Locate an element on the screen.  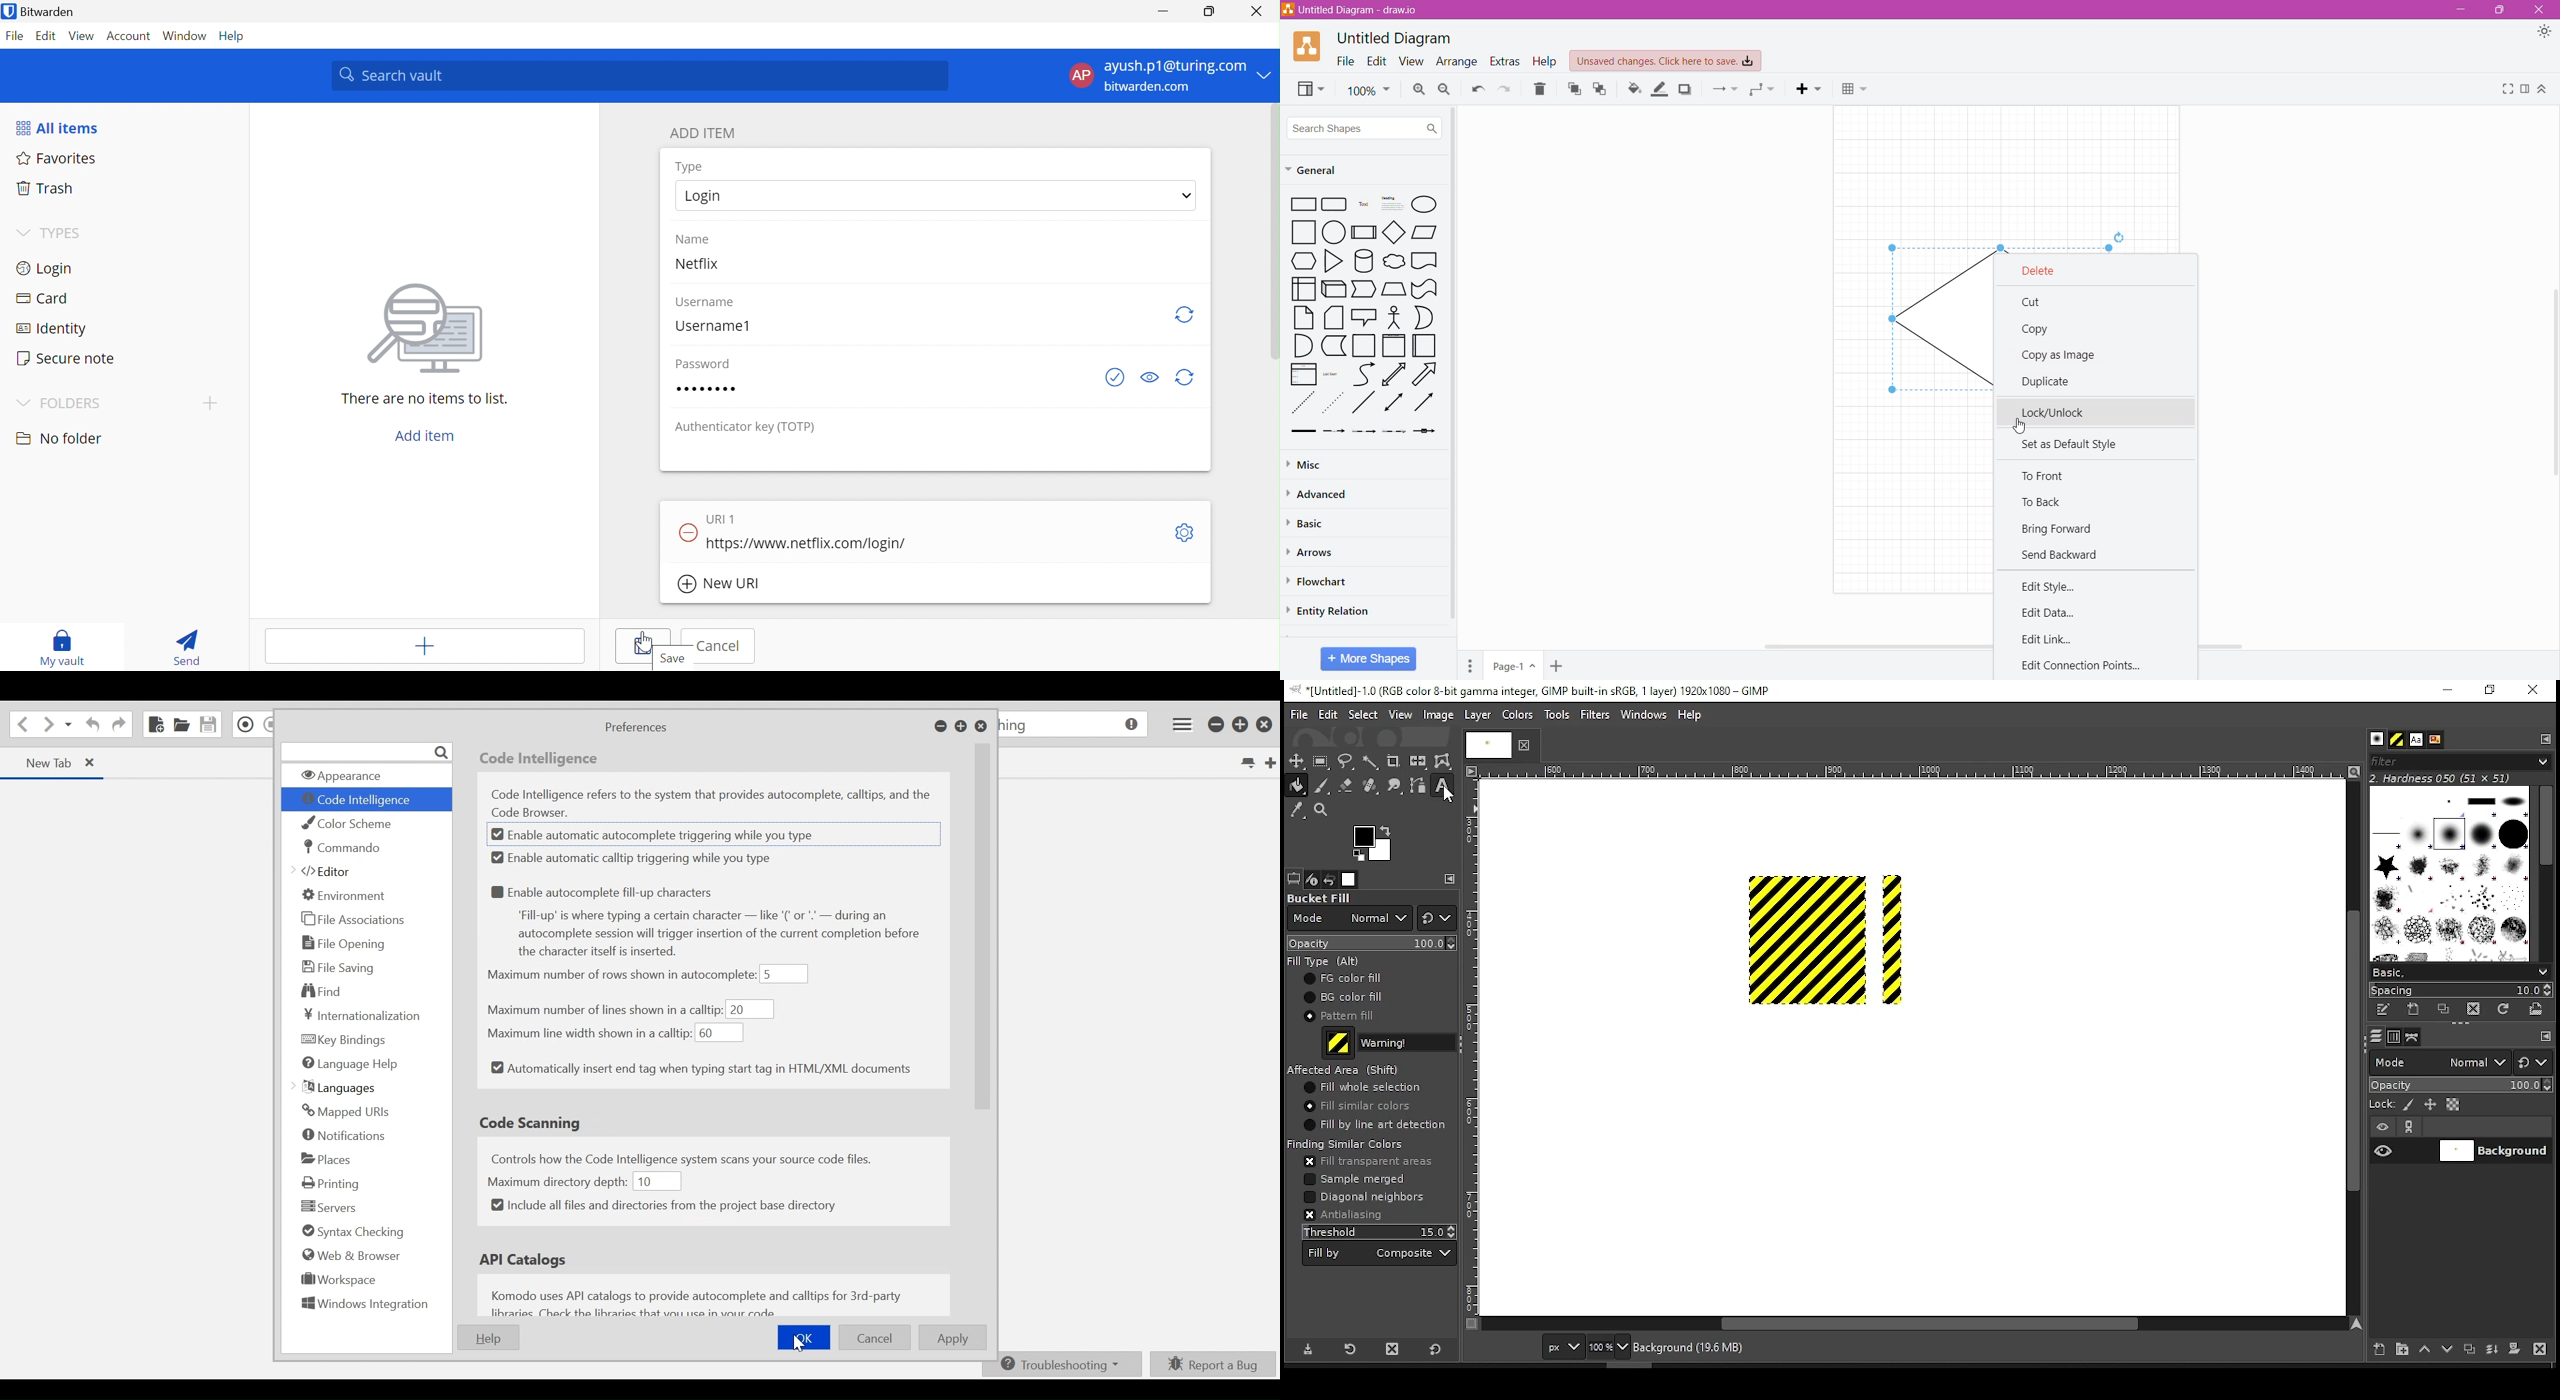
List of tabs is located at coordinates (1246, 763).